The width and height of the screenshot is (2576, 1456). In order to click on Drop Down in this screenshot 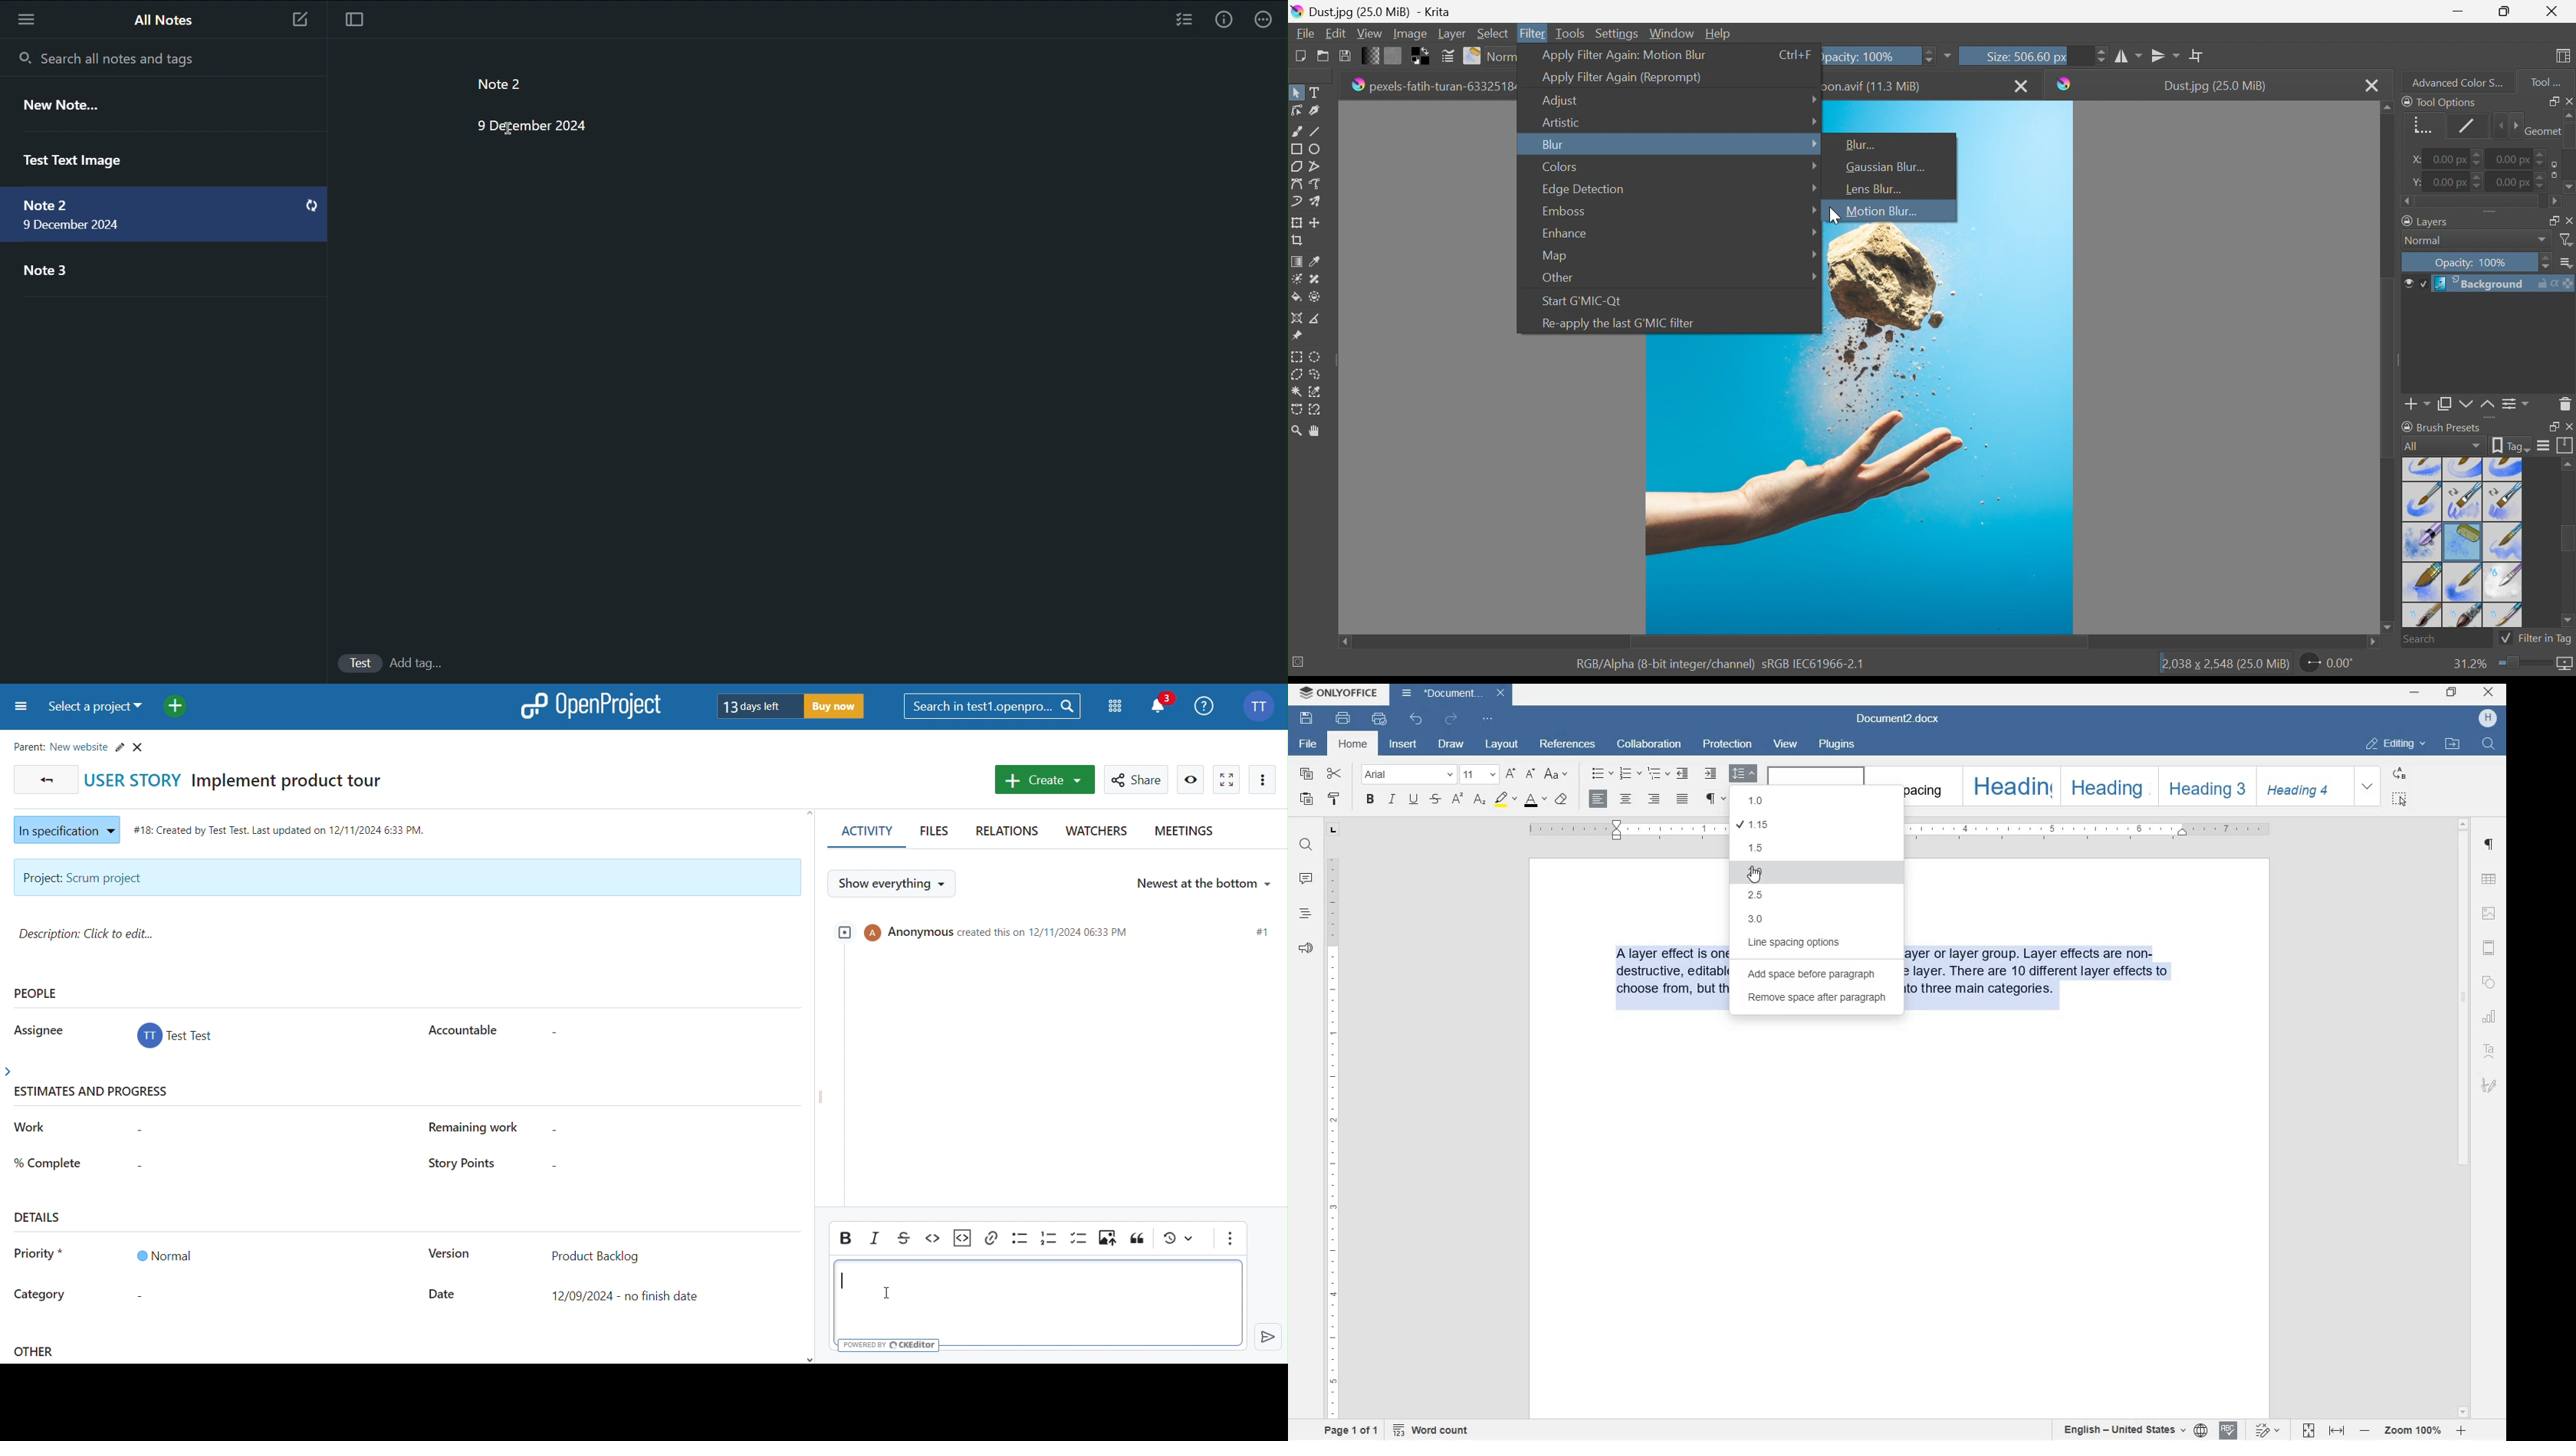, I will do `click(1813, 233)`.